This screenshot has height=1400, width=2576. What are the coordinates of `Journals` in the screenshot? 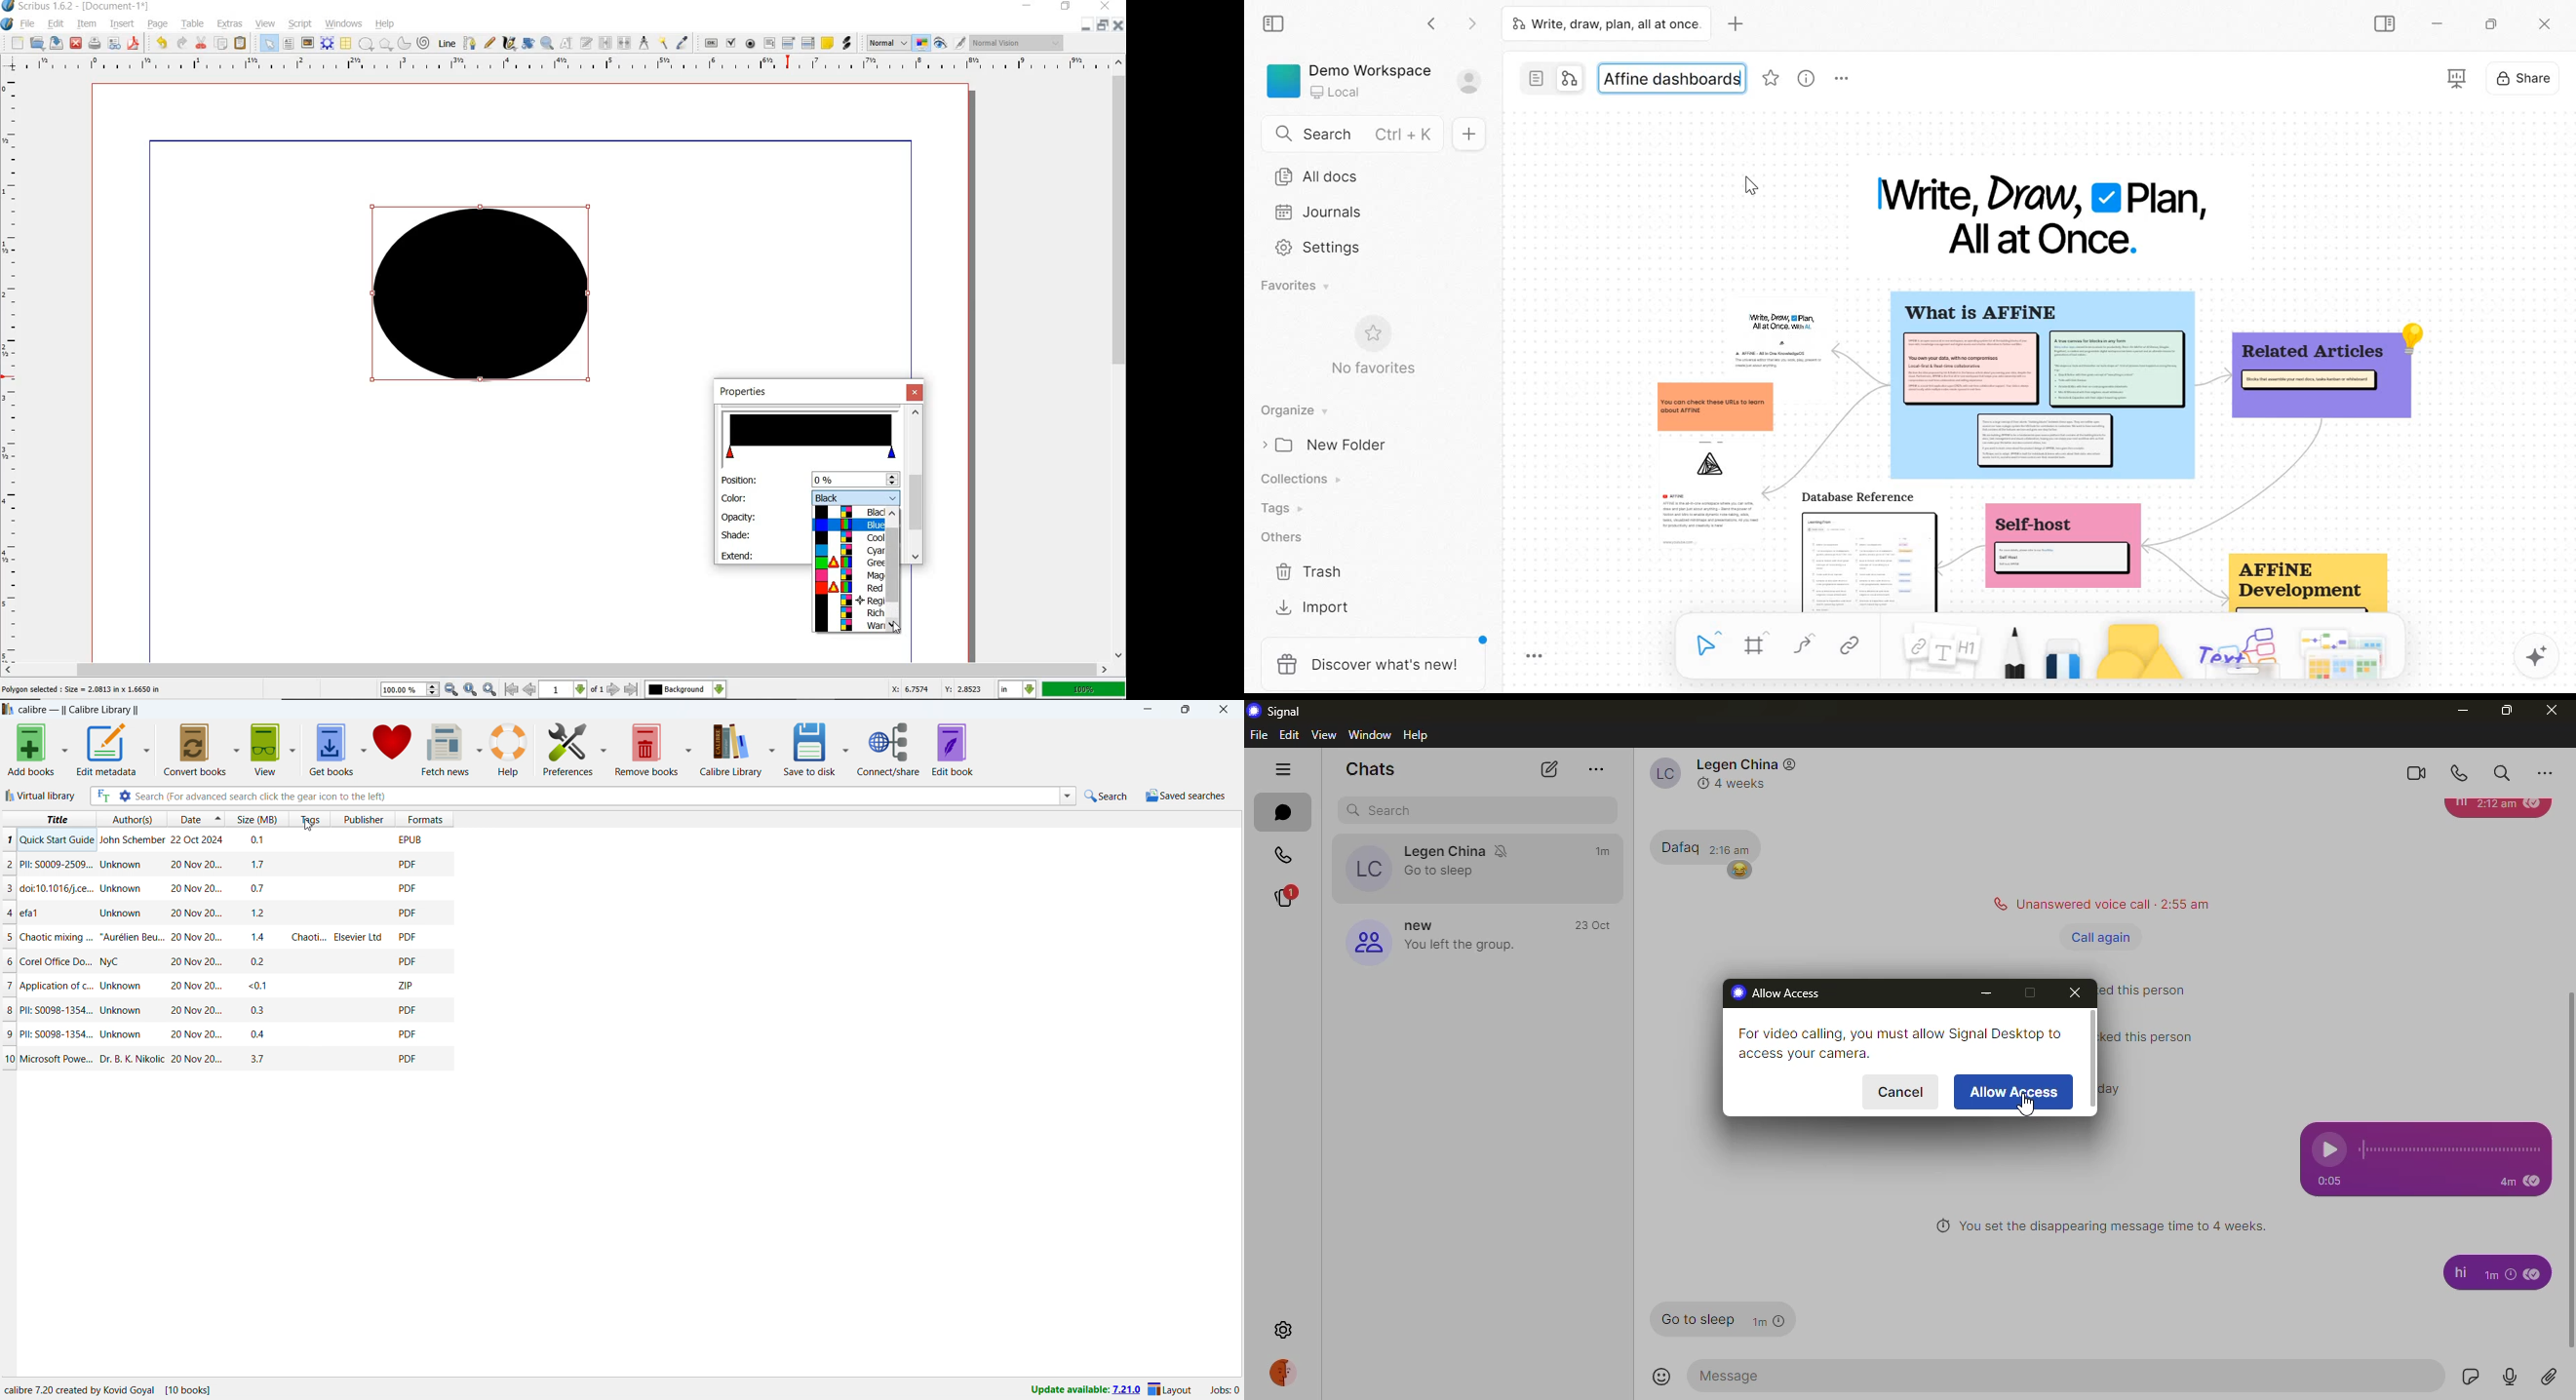 It's located at (1328, 214).